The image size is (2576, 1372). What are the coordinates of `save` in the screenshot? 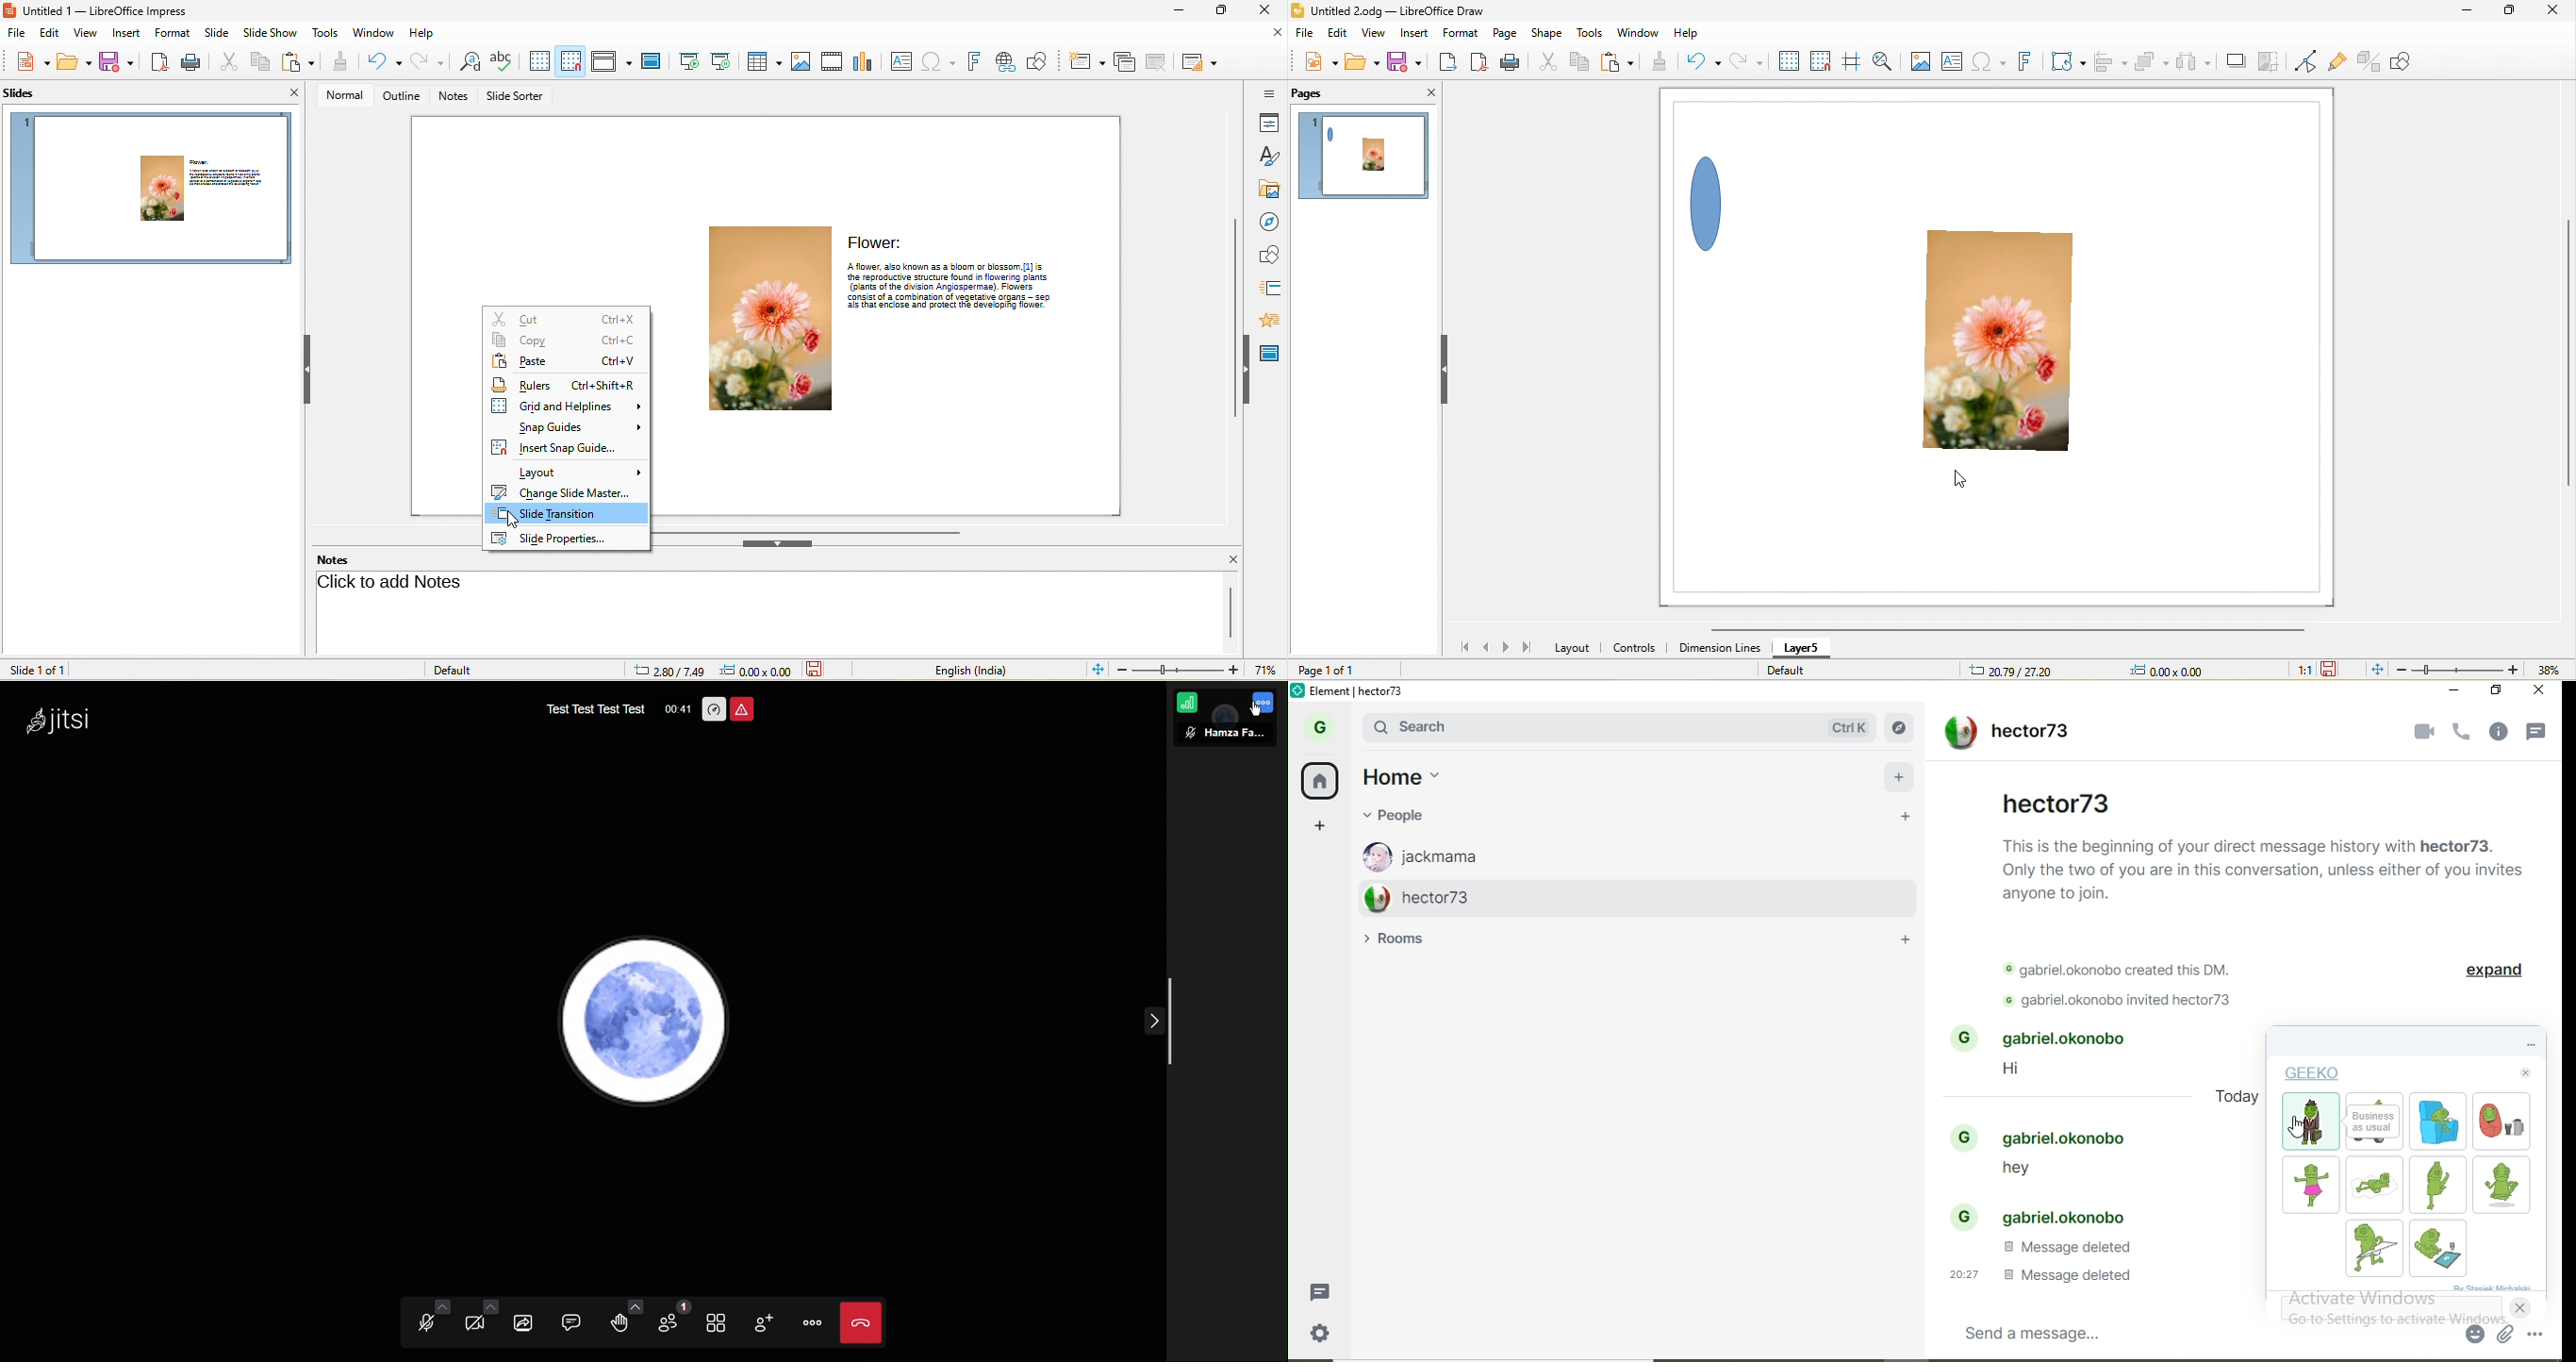 It's located at (1402, 61).